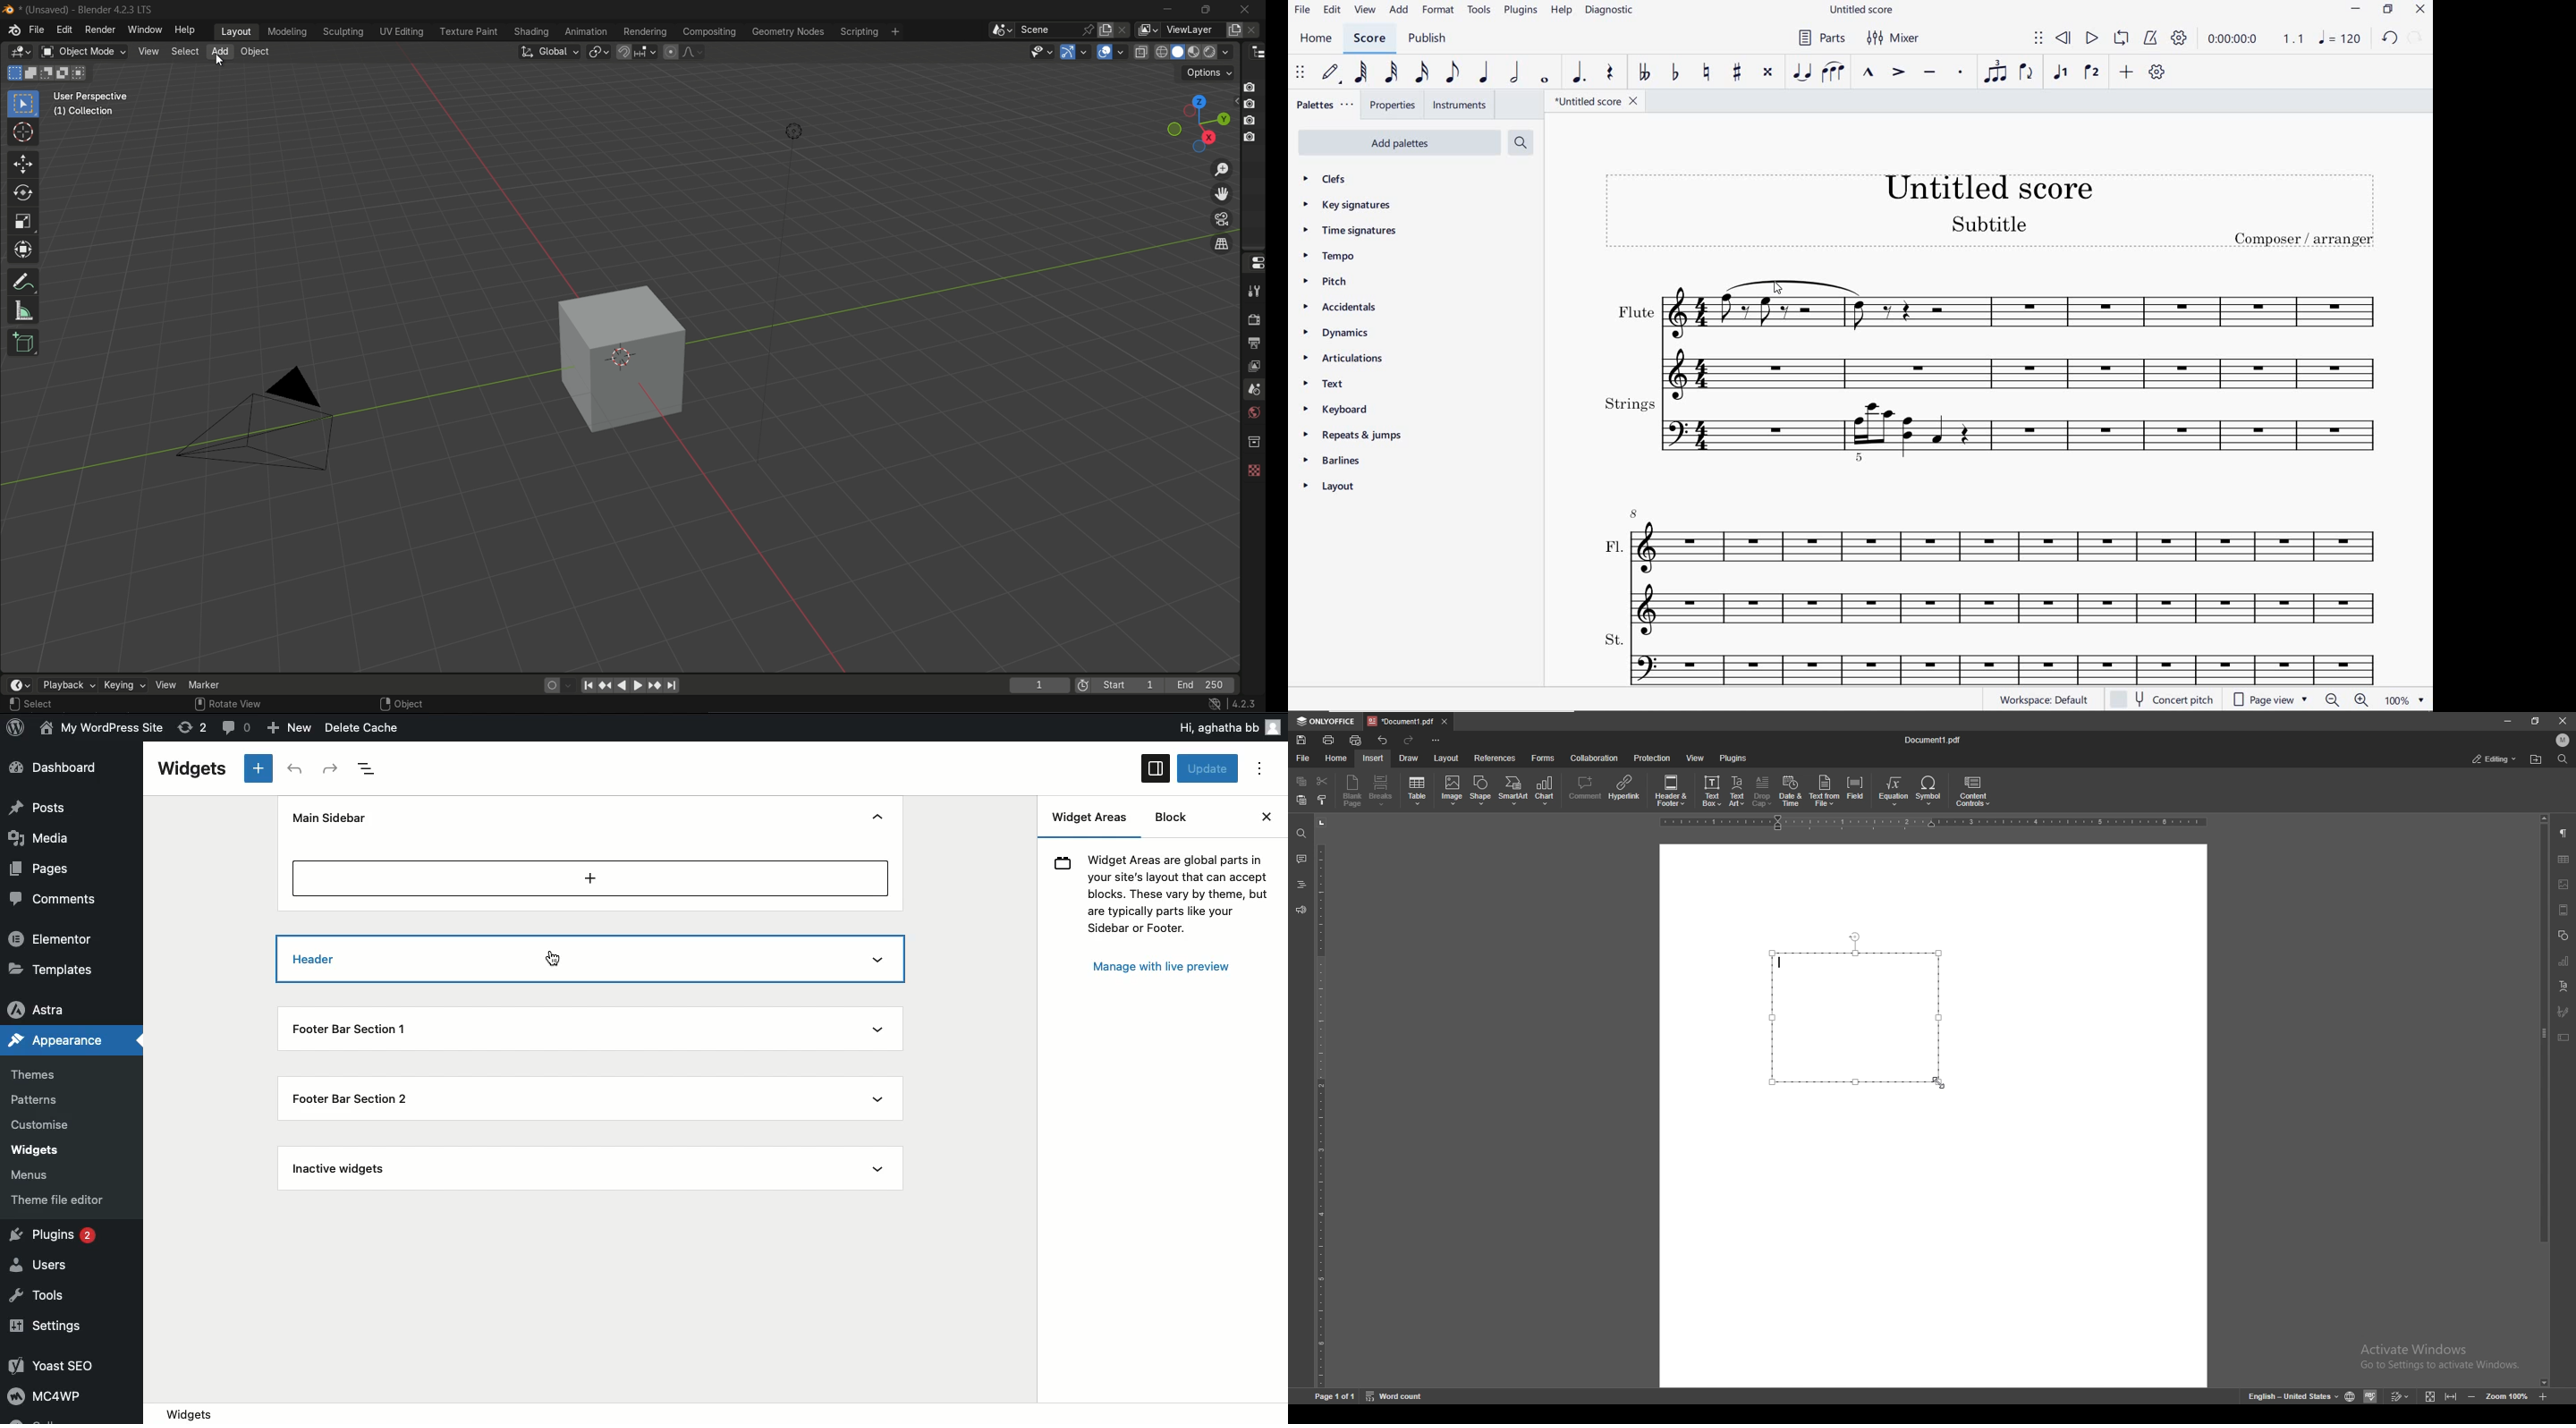 The height and width of the screenshot is (1428, 2576). I want to click on FLIP DIRECTION, so click(2029, 76).